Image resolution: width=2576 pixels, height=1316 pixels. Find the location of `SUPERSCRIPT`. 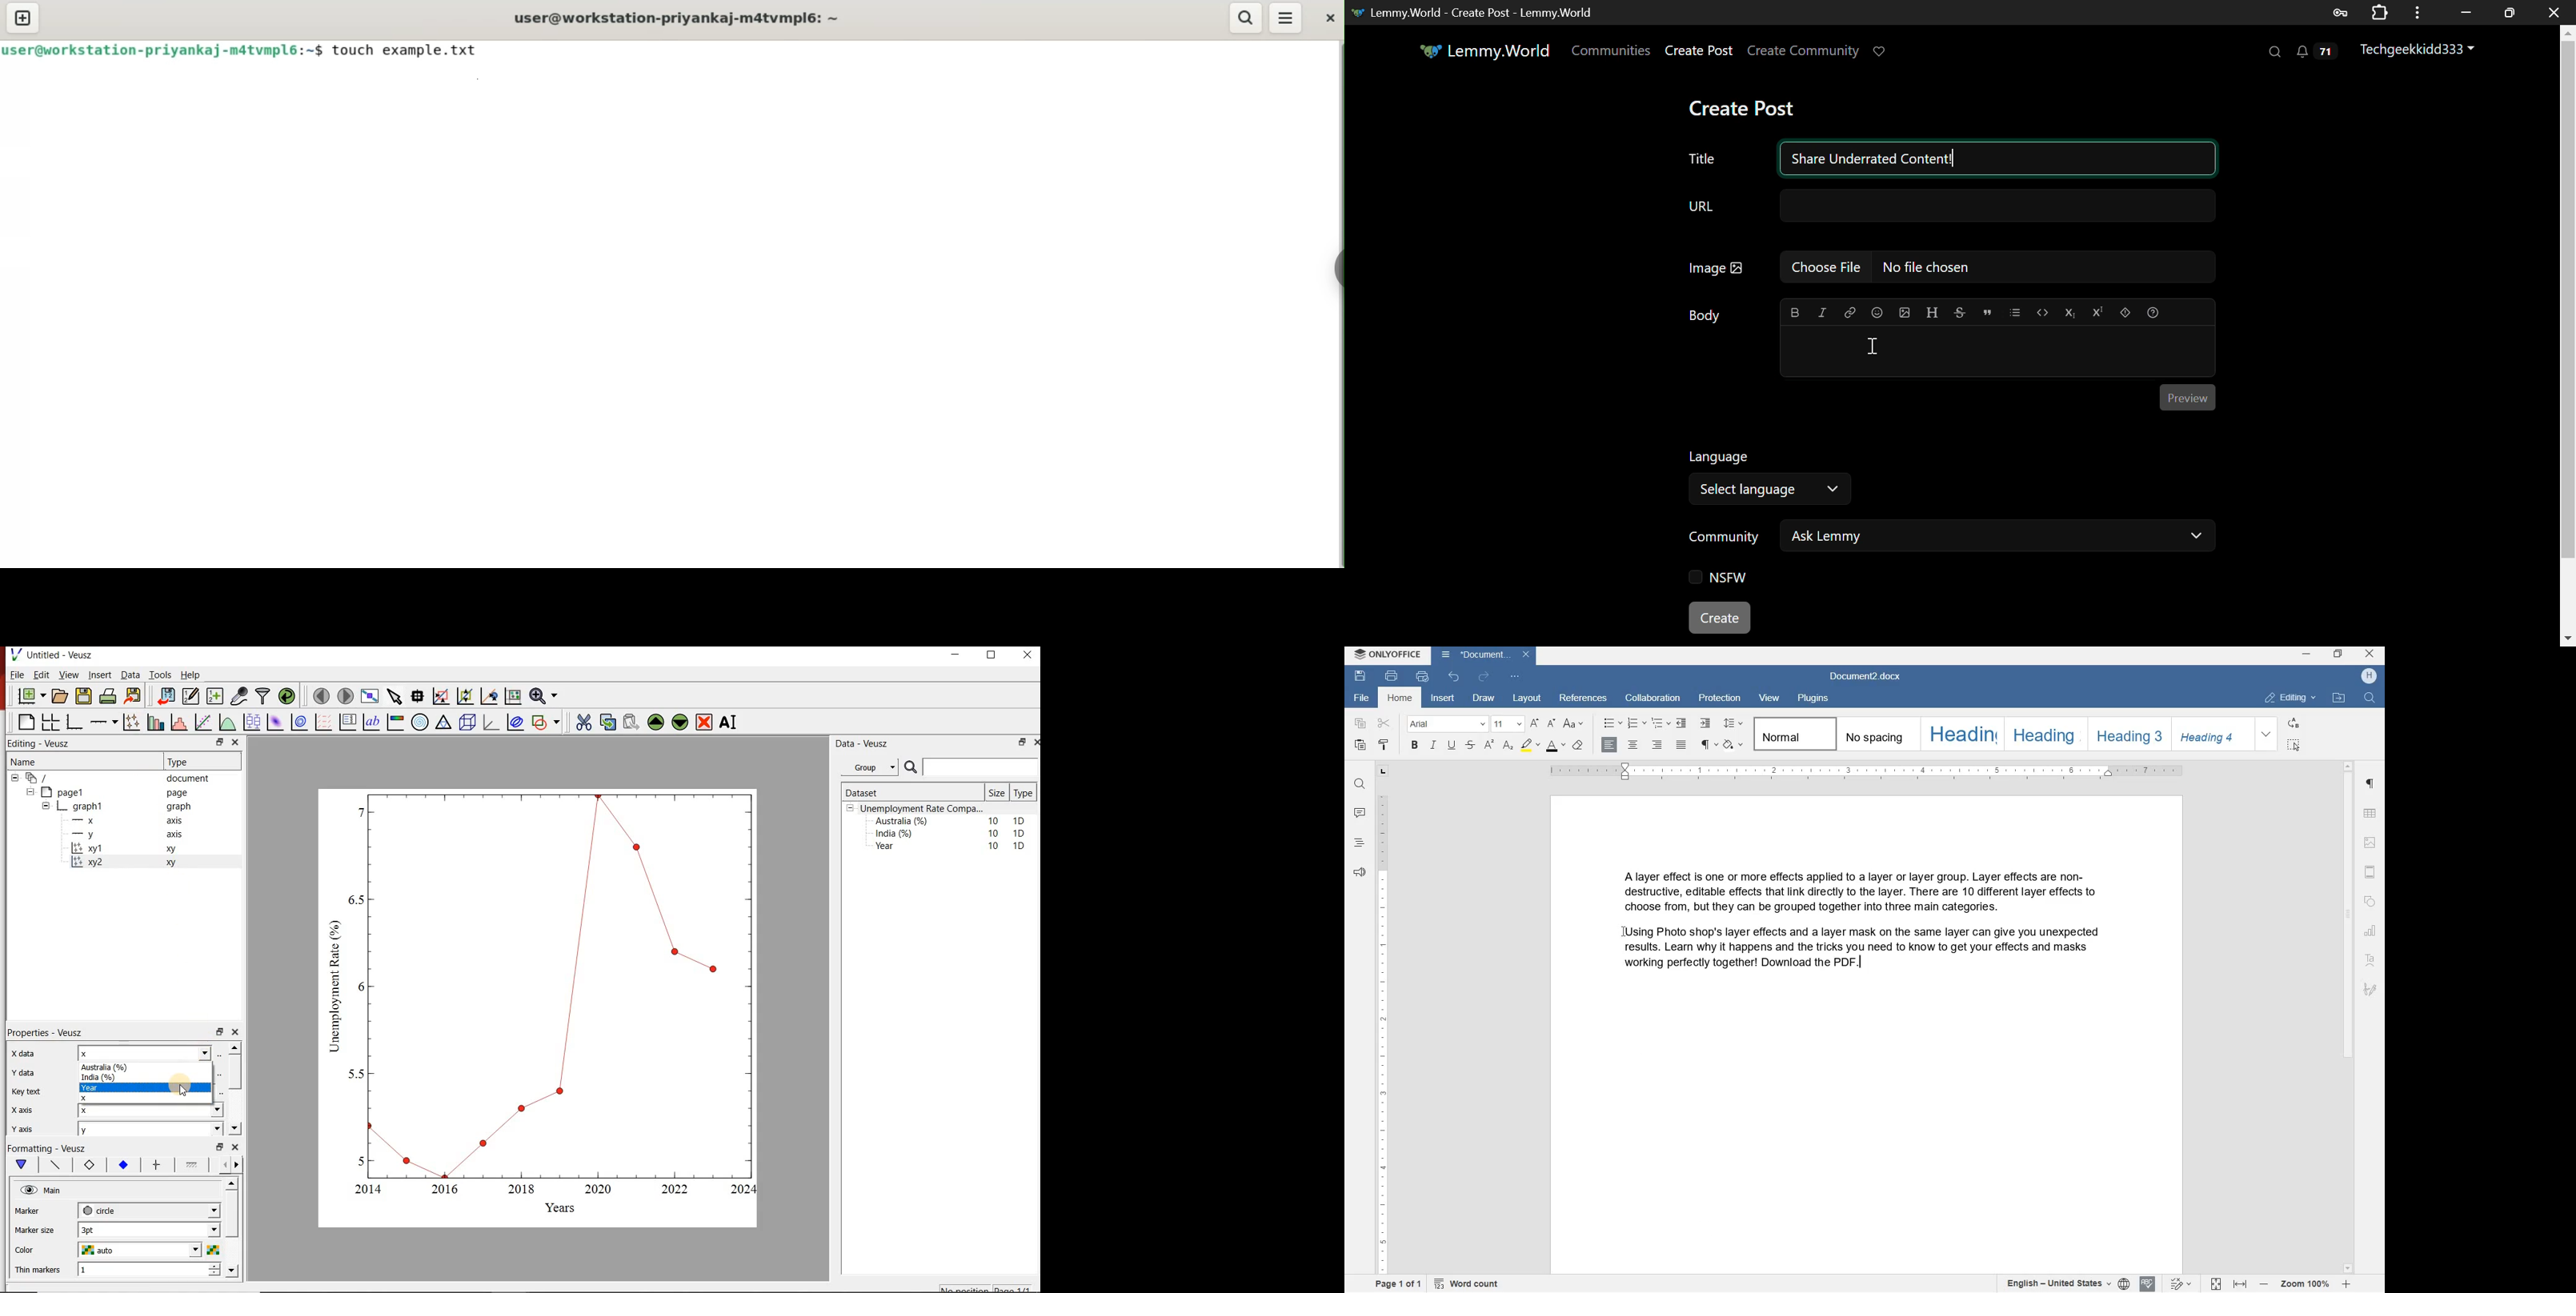

SUPERSCRIPT is located at coordinates (1489, 746).